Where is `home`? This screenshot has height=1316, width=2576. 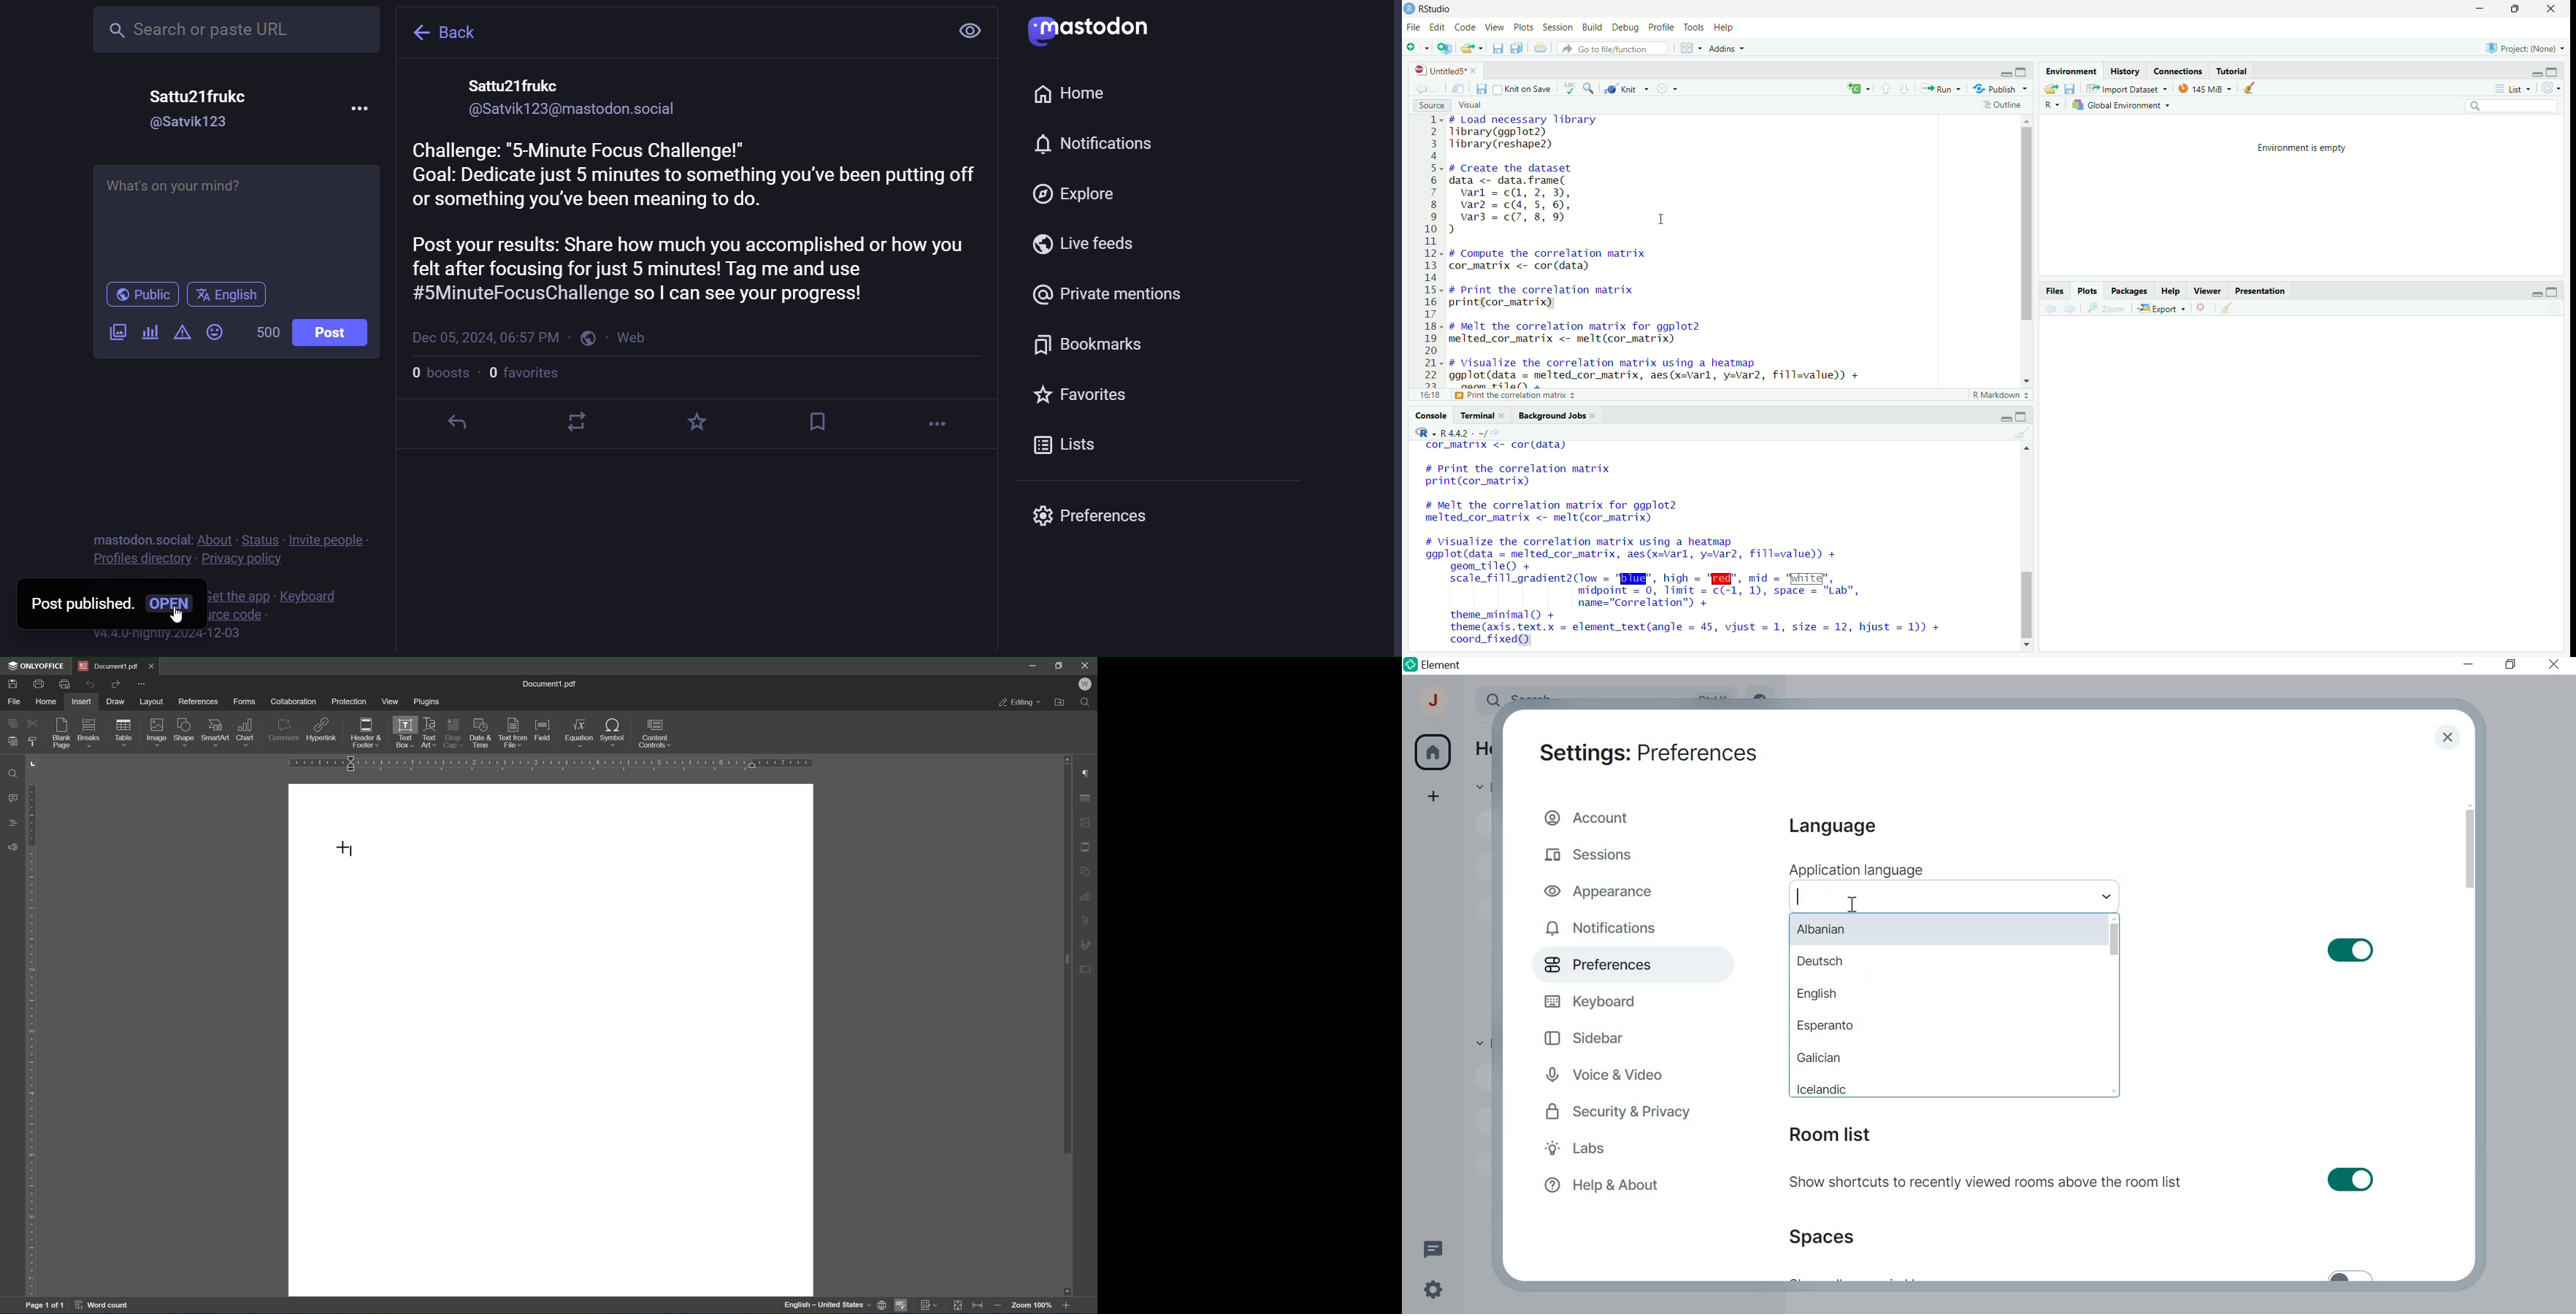 home is located at coordinates (48, 702).